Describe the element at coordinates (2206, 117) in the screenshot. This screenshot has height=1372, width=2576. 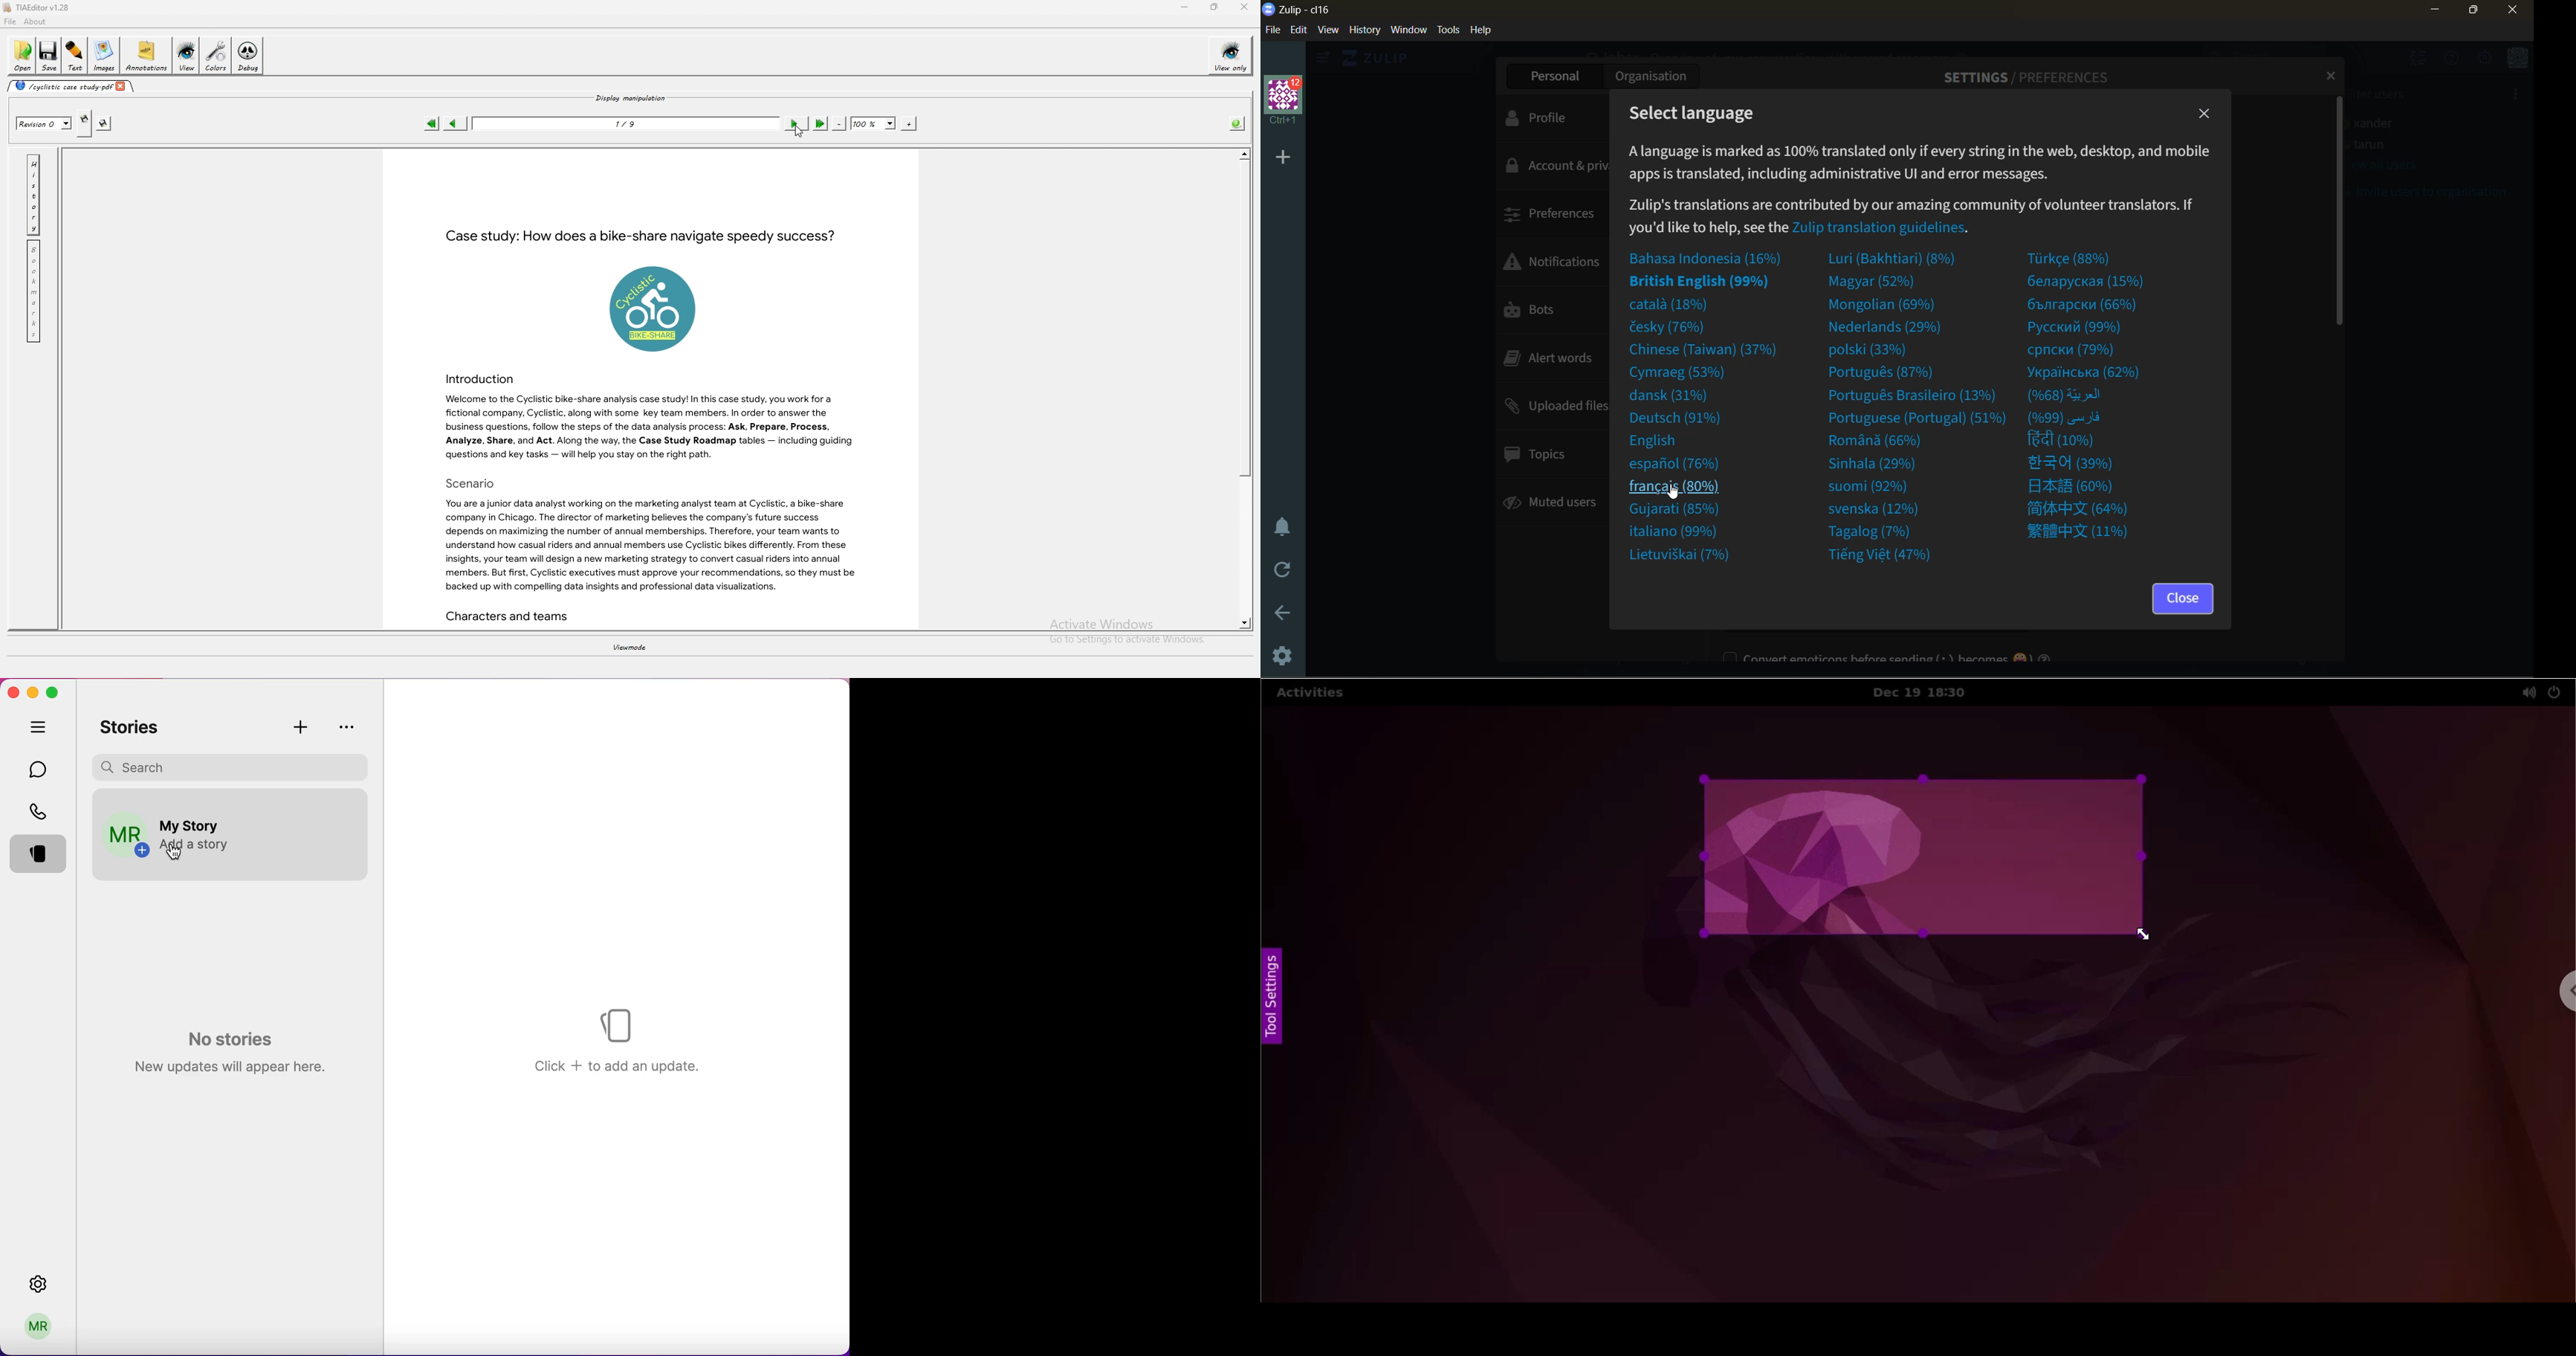
I see `close tab` at that location.